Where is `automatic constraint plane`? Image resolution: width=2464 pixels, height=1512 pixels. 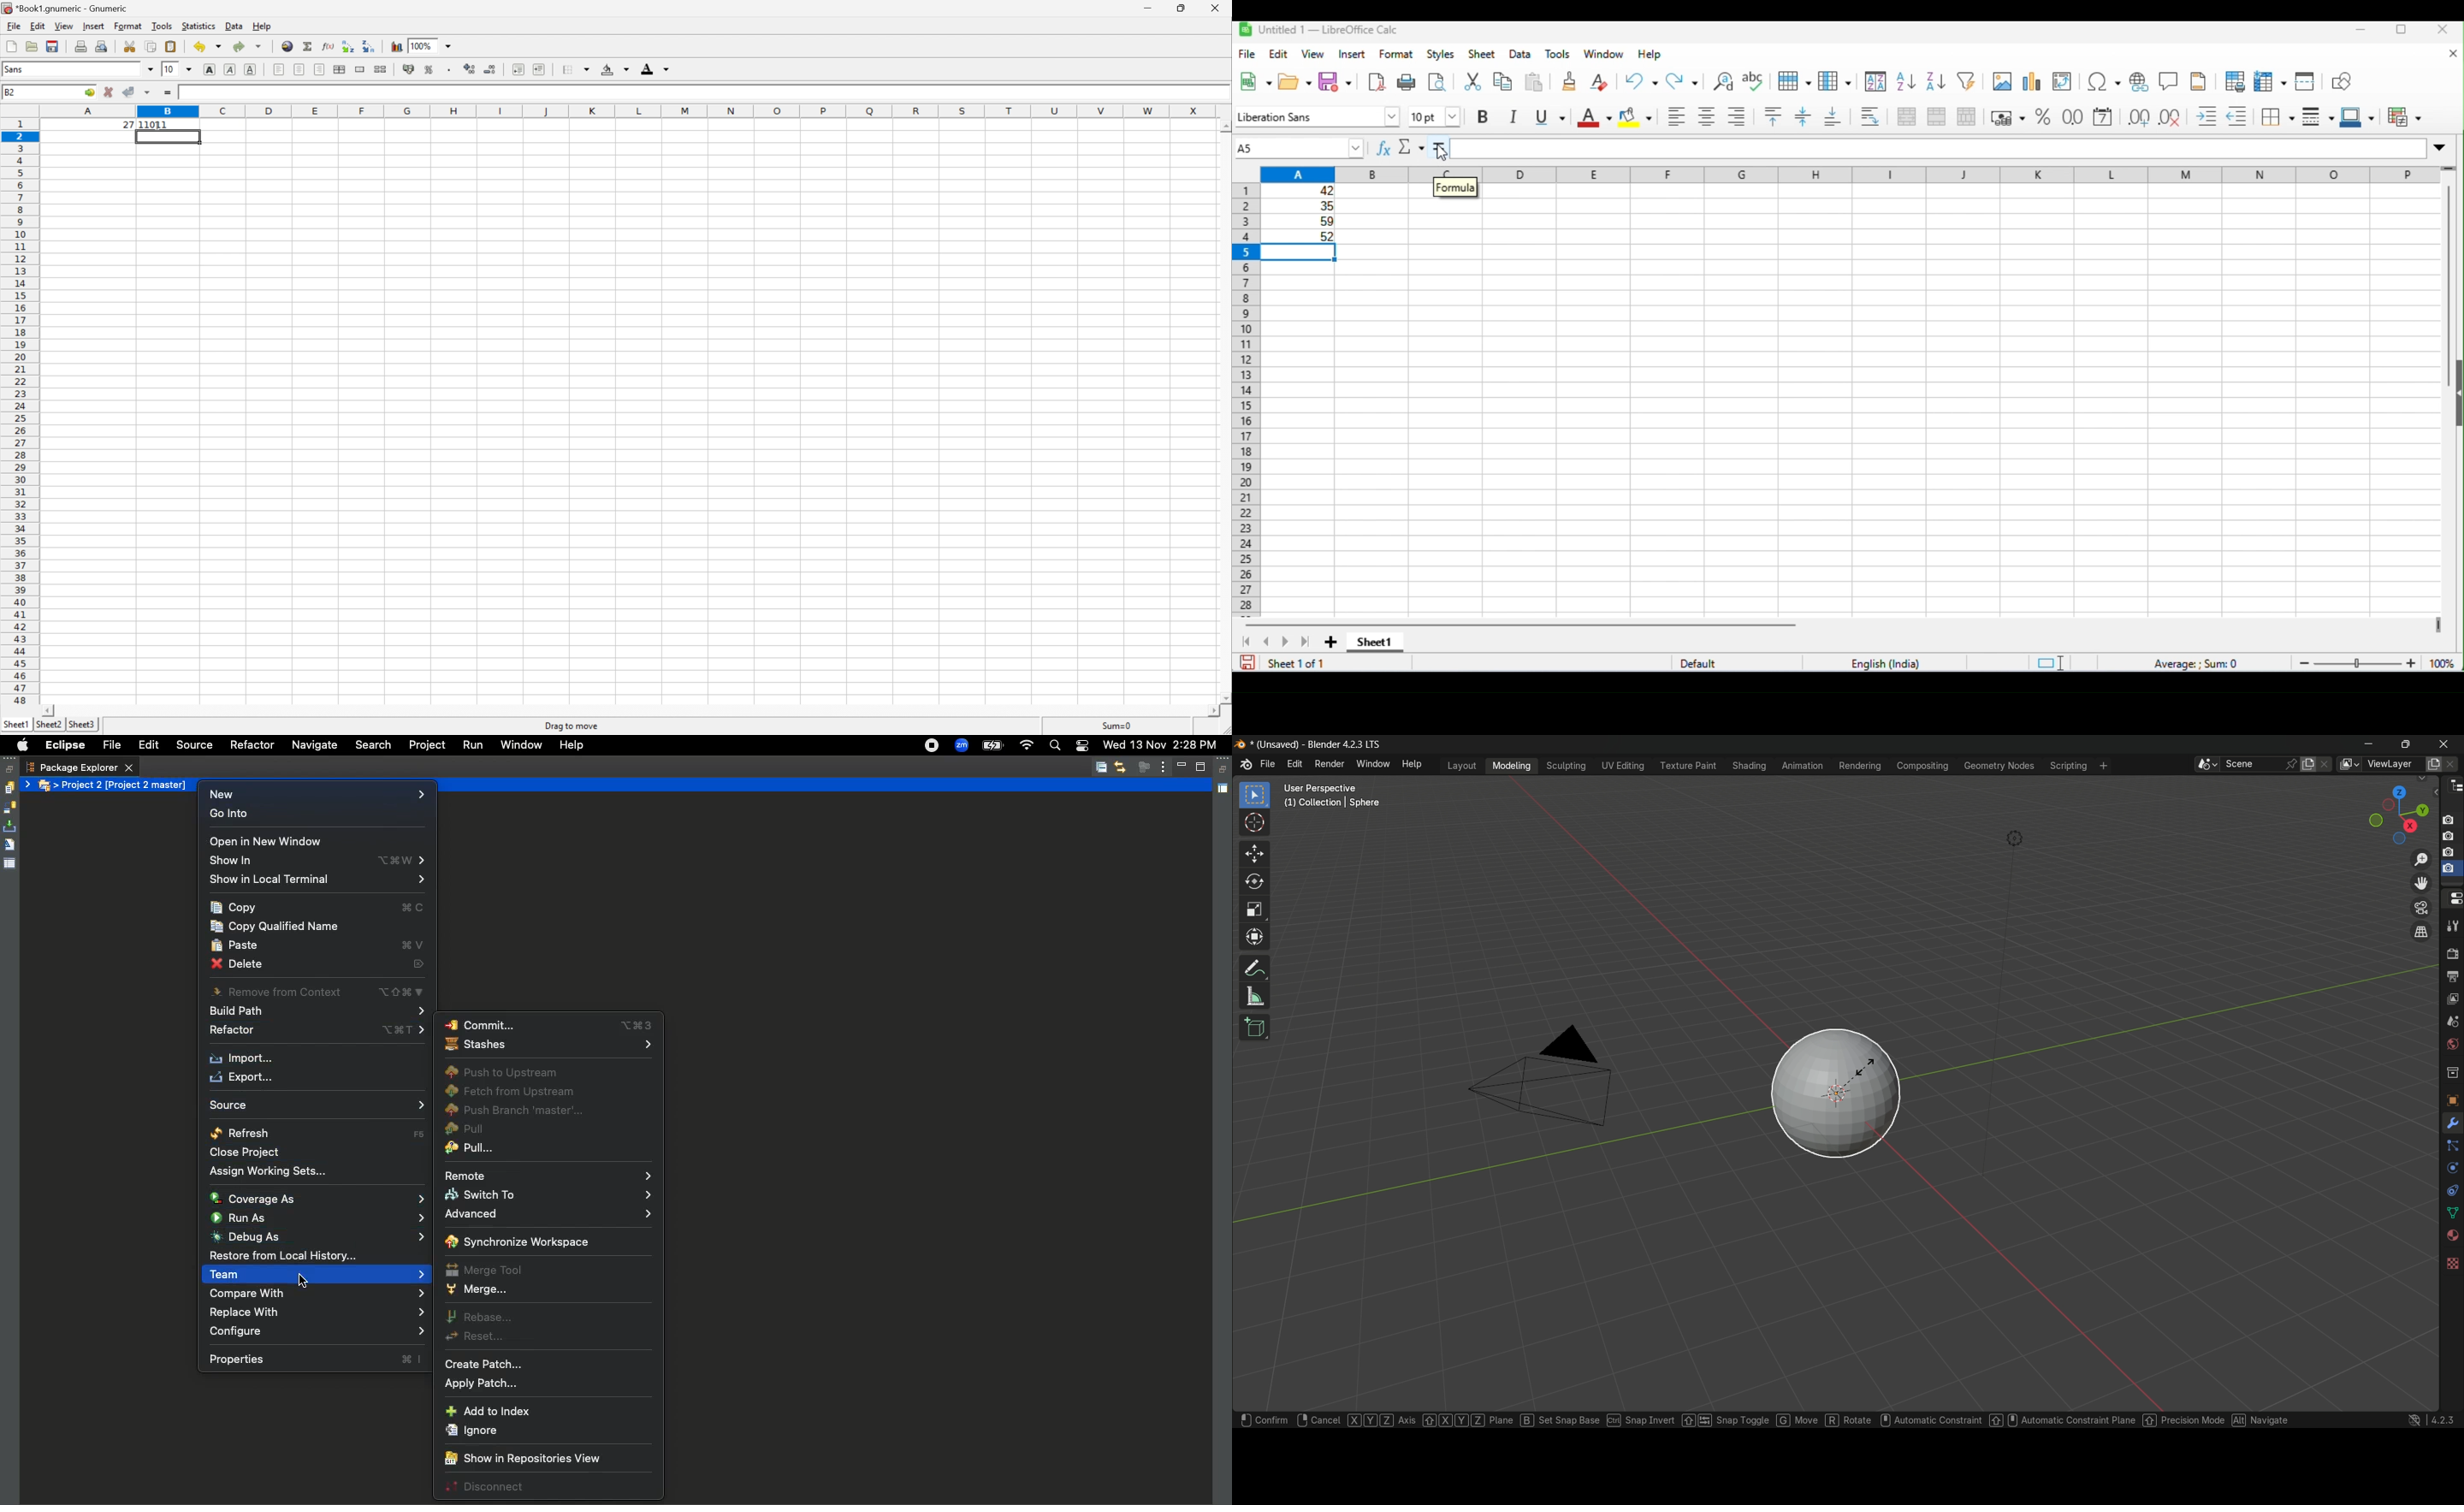
automatic constraint plane is located at coordinates (2060, 1418).